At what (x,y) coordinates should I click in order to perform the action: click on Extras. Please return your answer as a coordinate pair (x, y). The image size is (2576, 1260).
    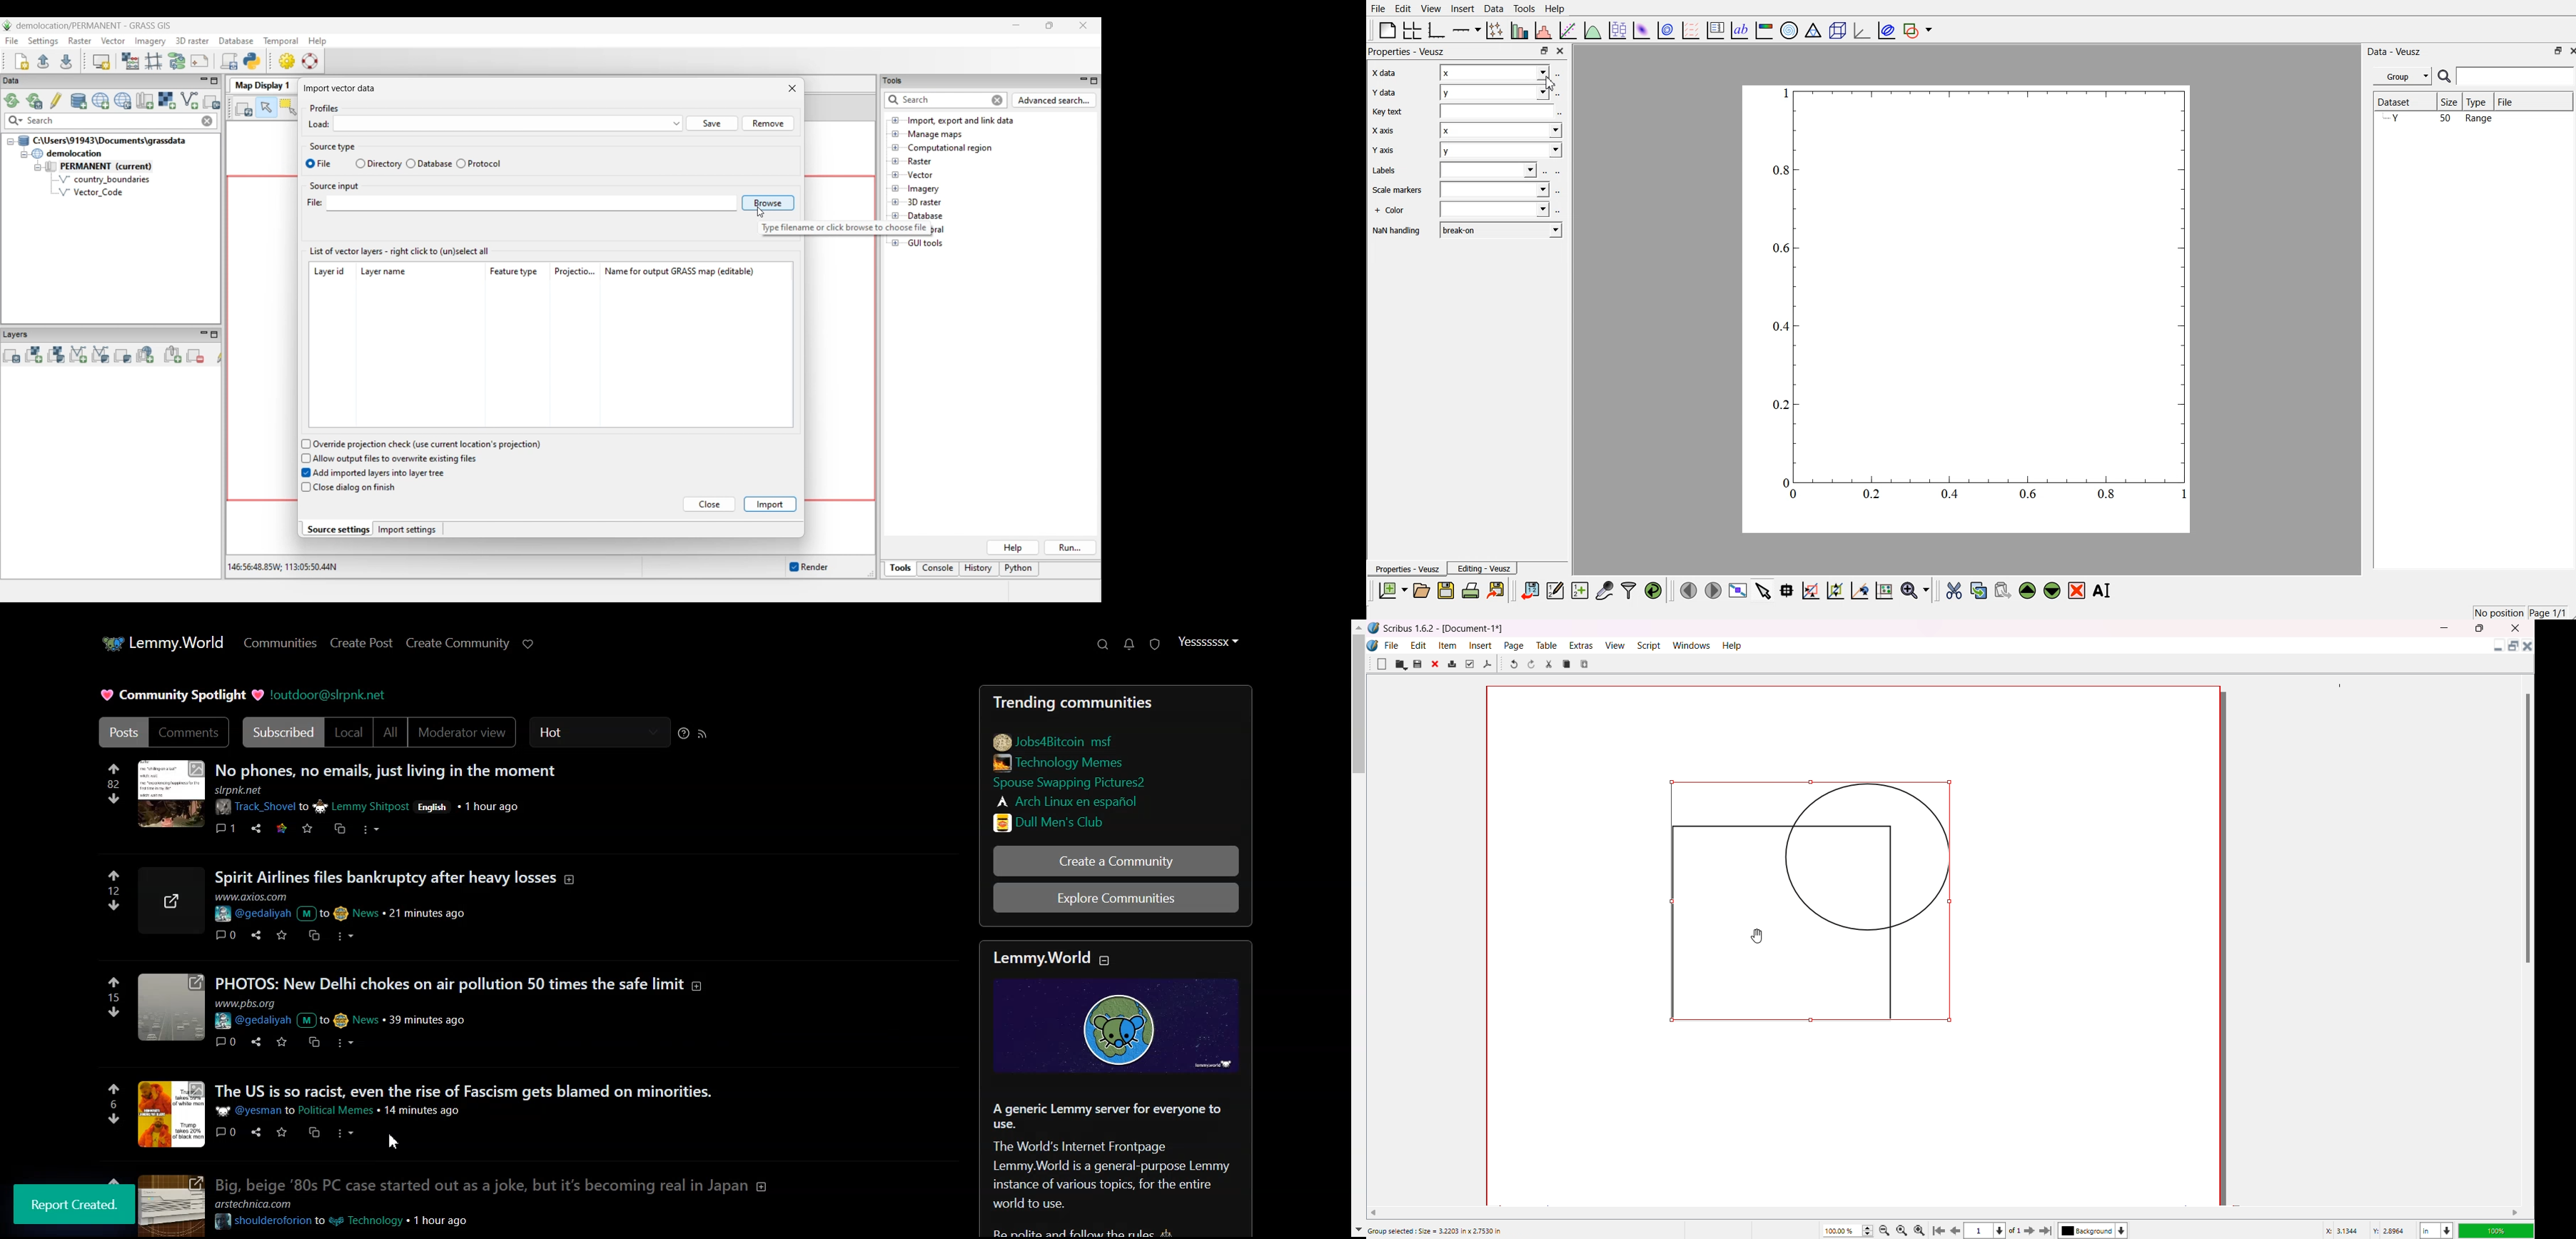
    Looking at the image, I should click on (1582, 645).